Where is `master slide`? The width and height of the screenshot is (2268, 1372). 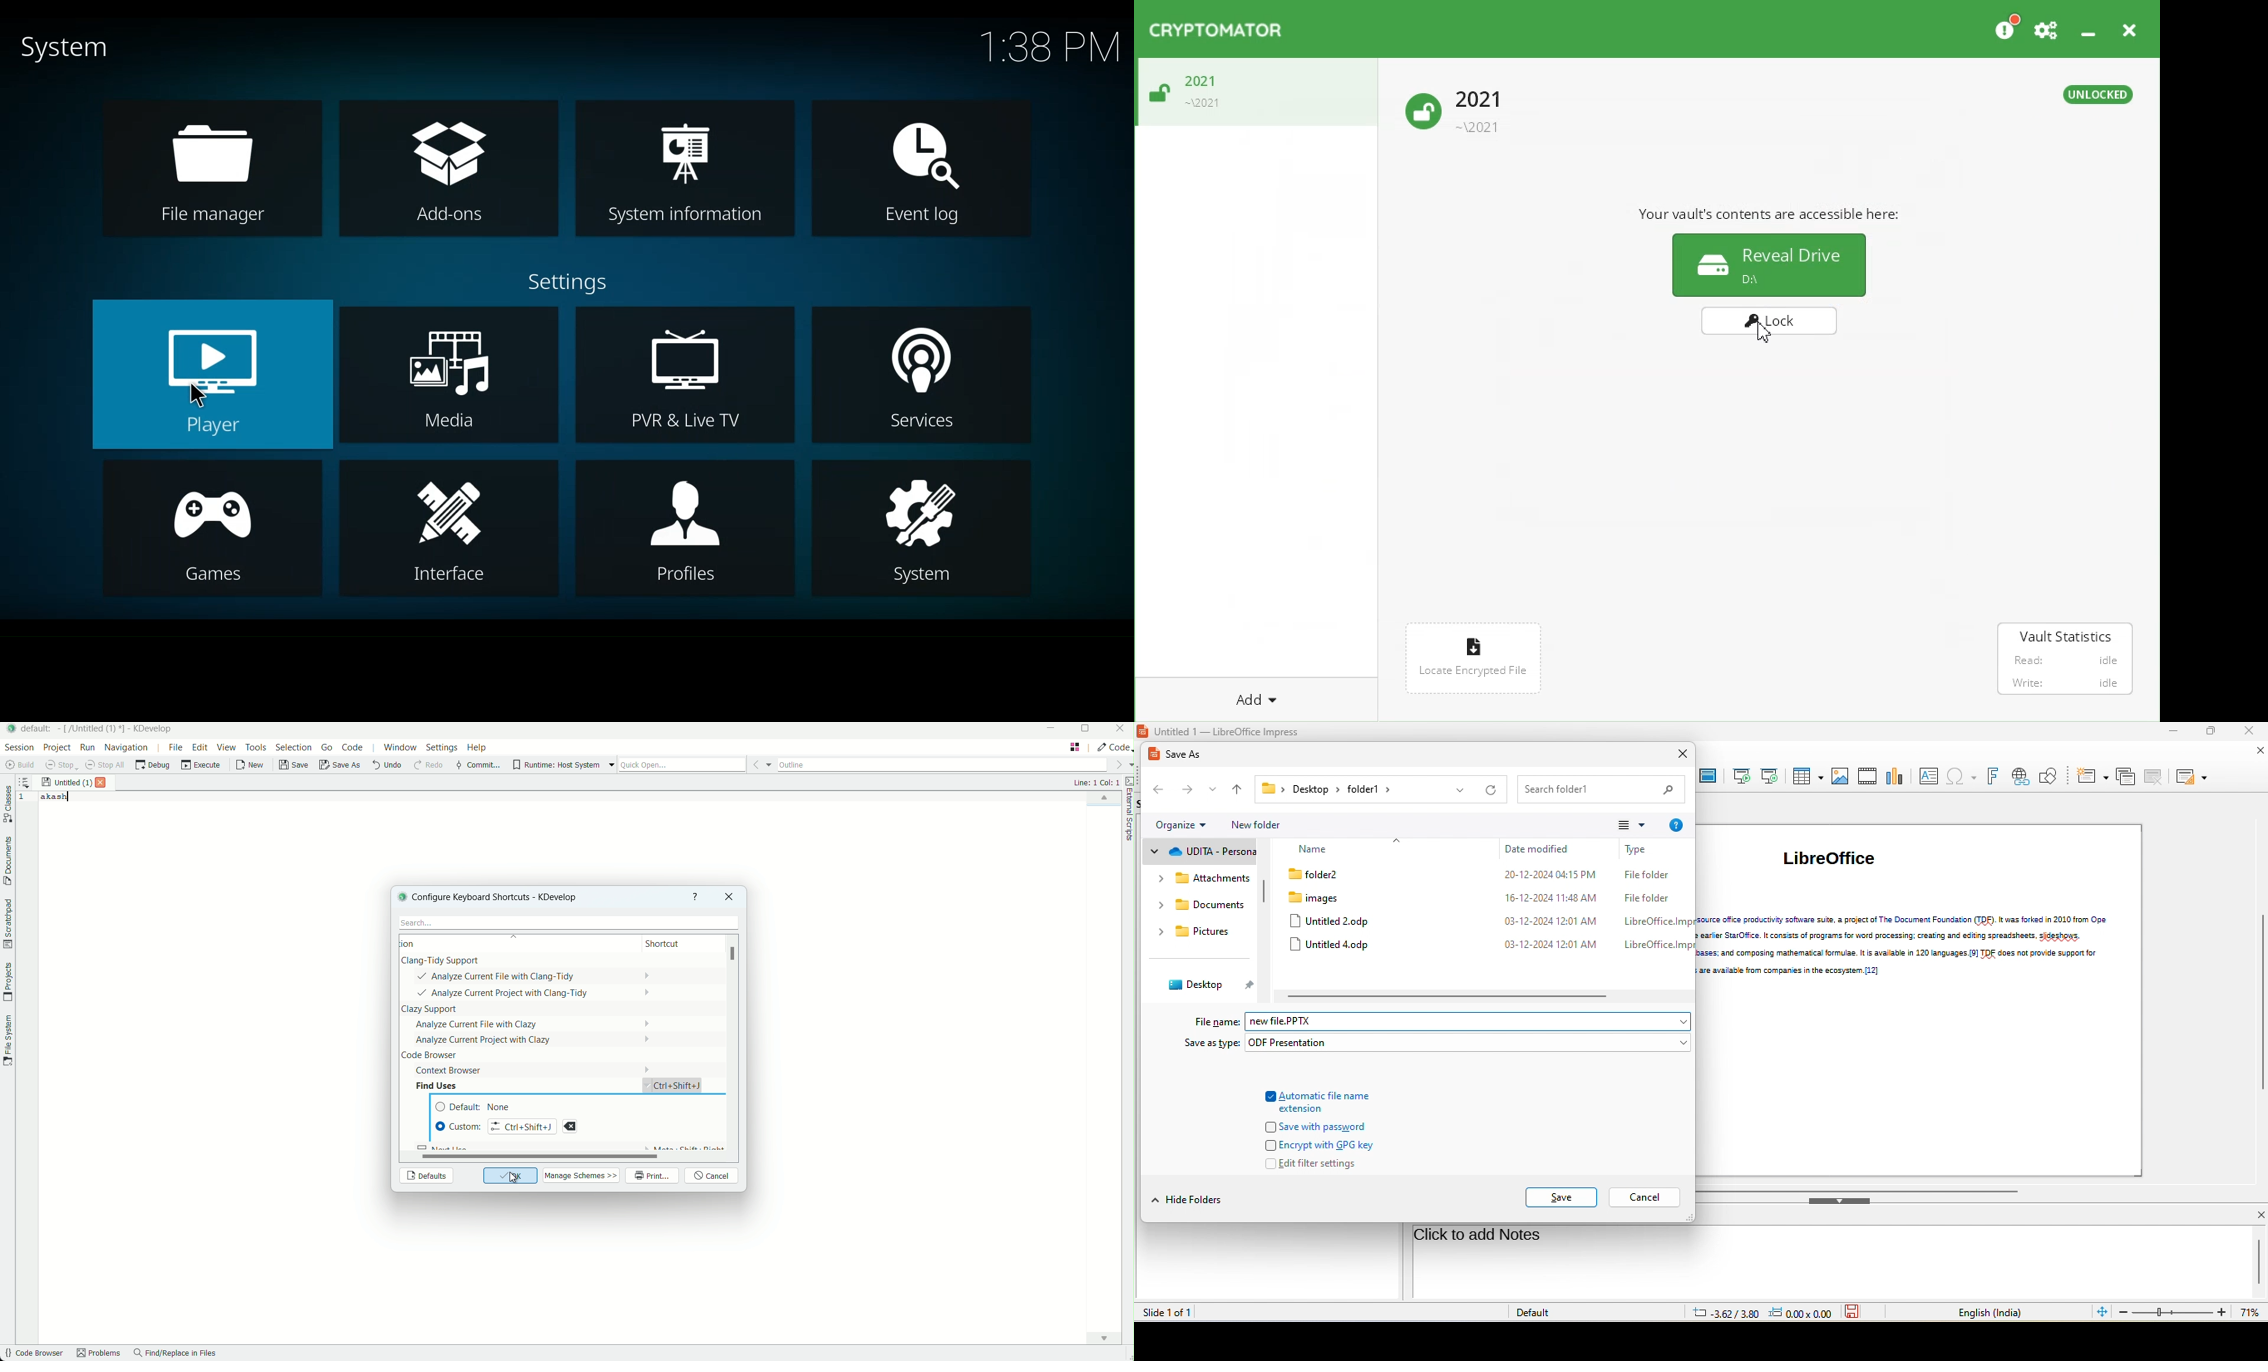
master slide is located at coordinates (1708, 777).